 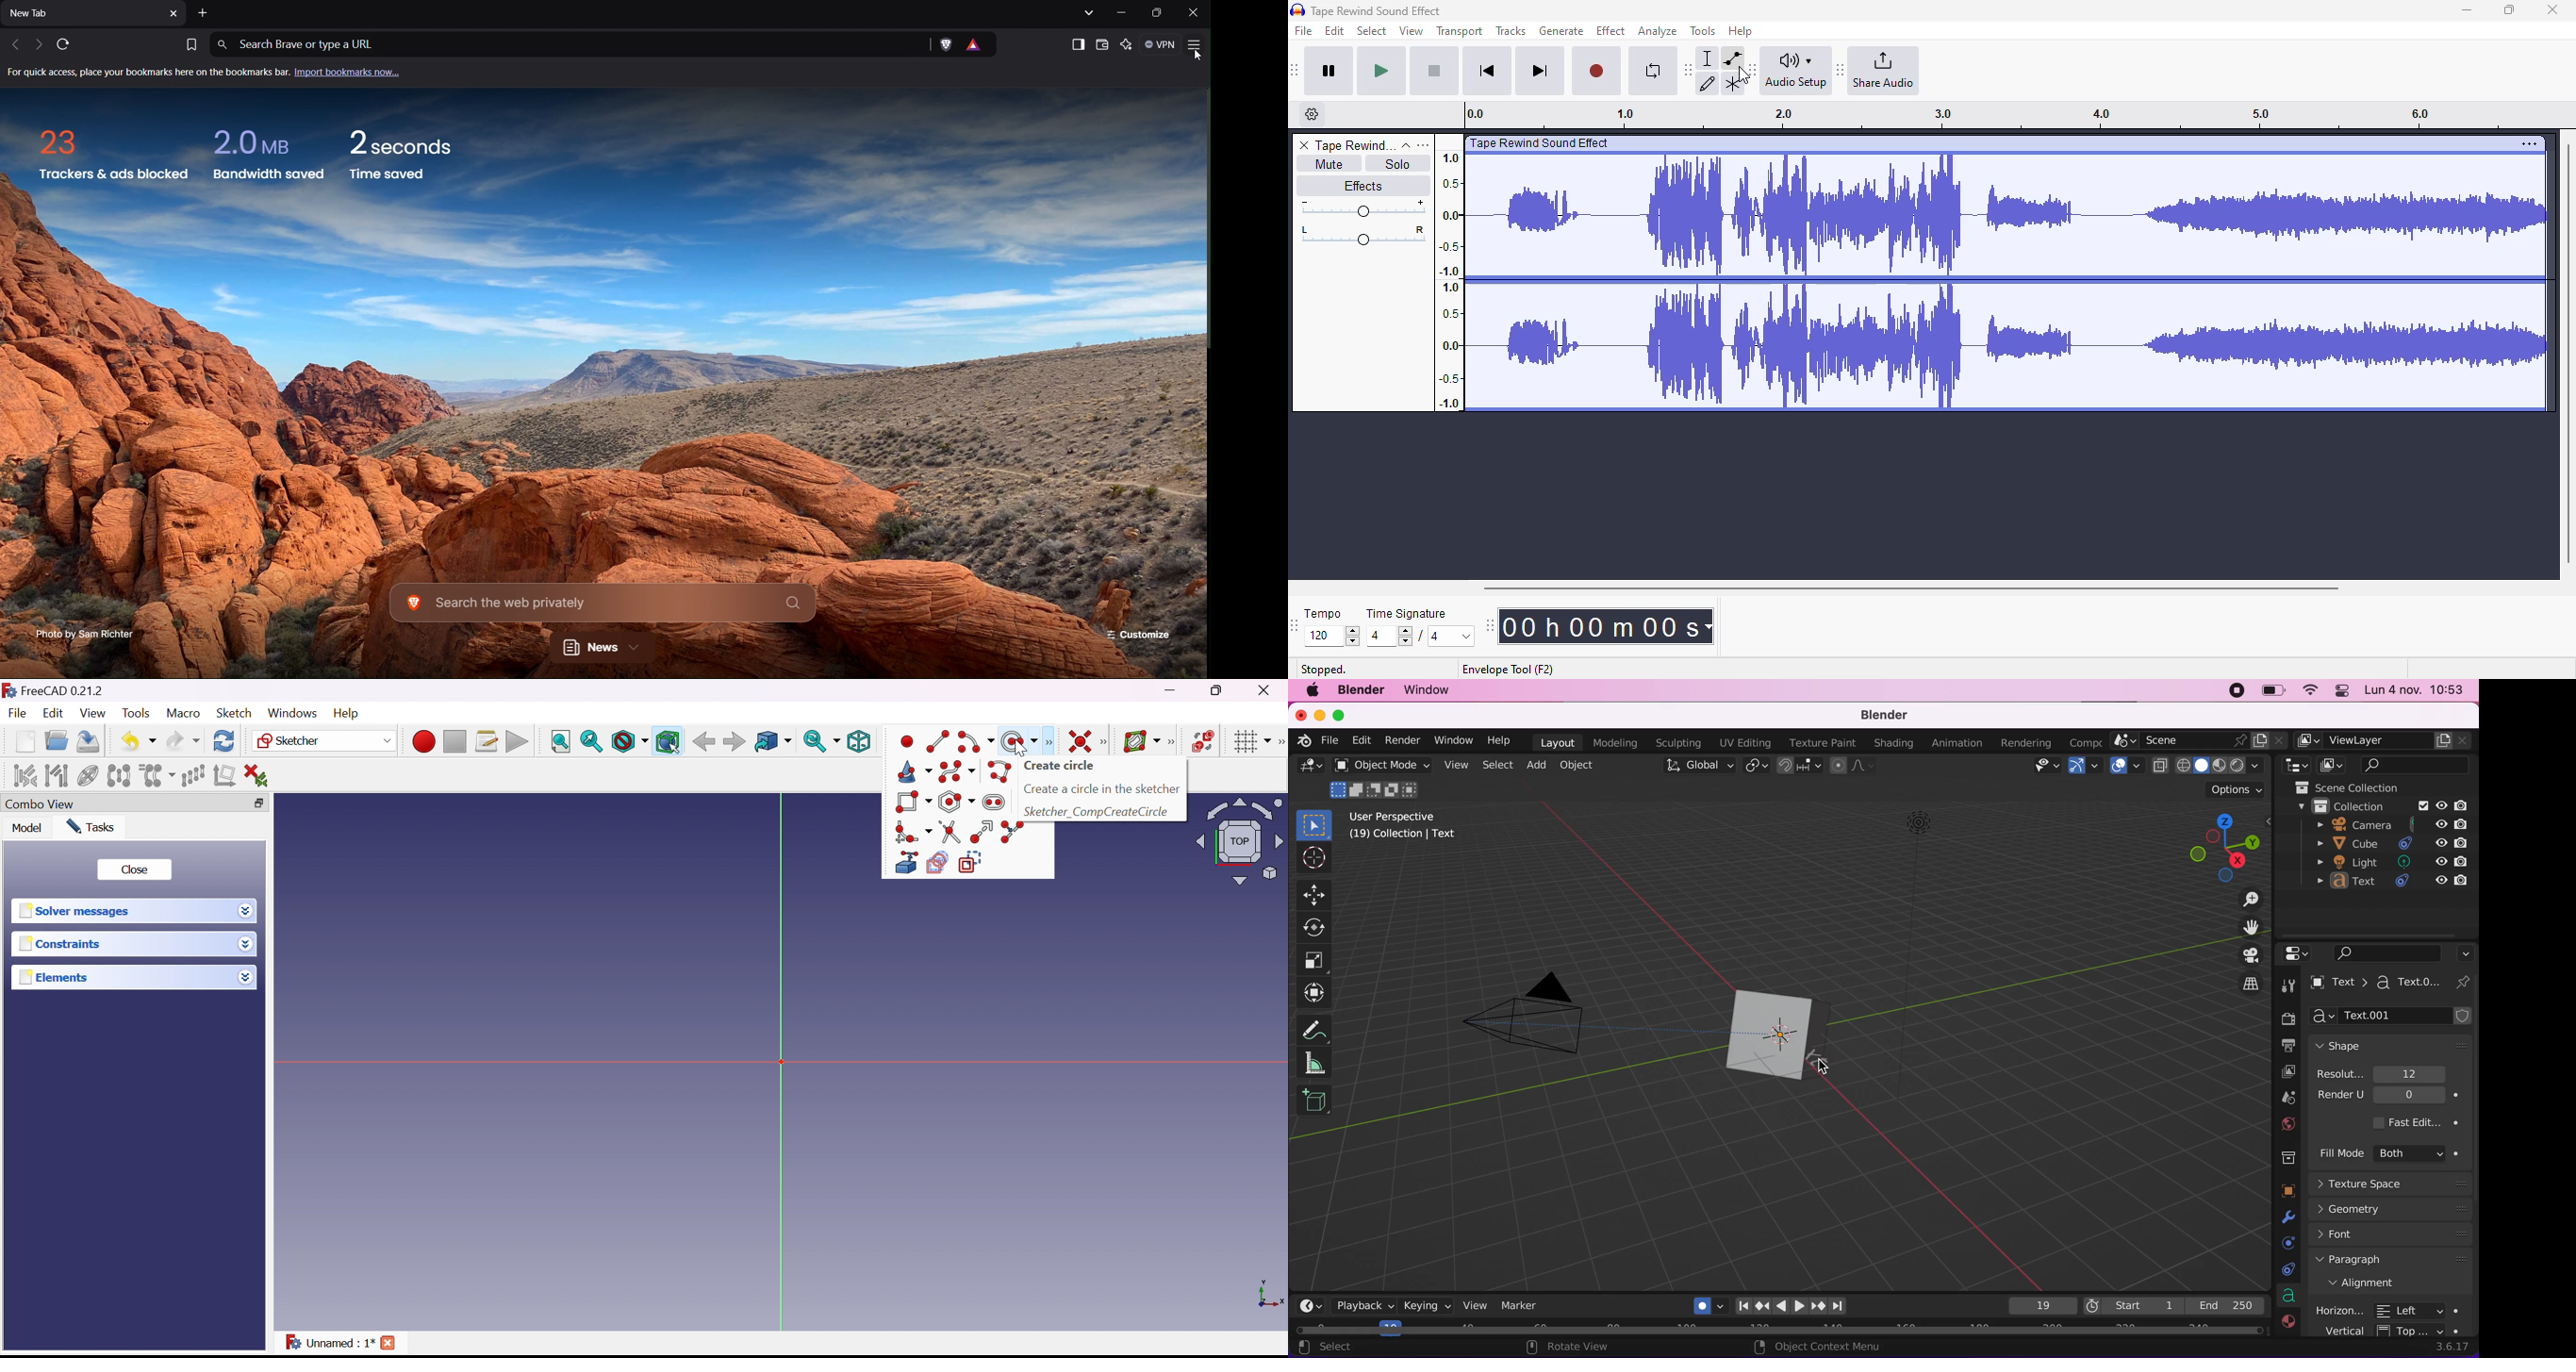 What do you see at coordinates (1558, 741) in the screenshot?
I see `layout` at bounding box center [1558, 741].